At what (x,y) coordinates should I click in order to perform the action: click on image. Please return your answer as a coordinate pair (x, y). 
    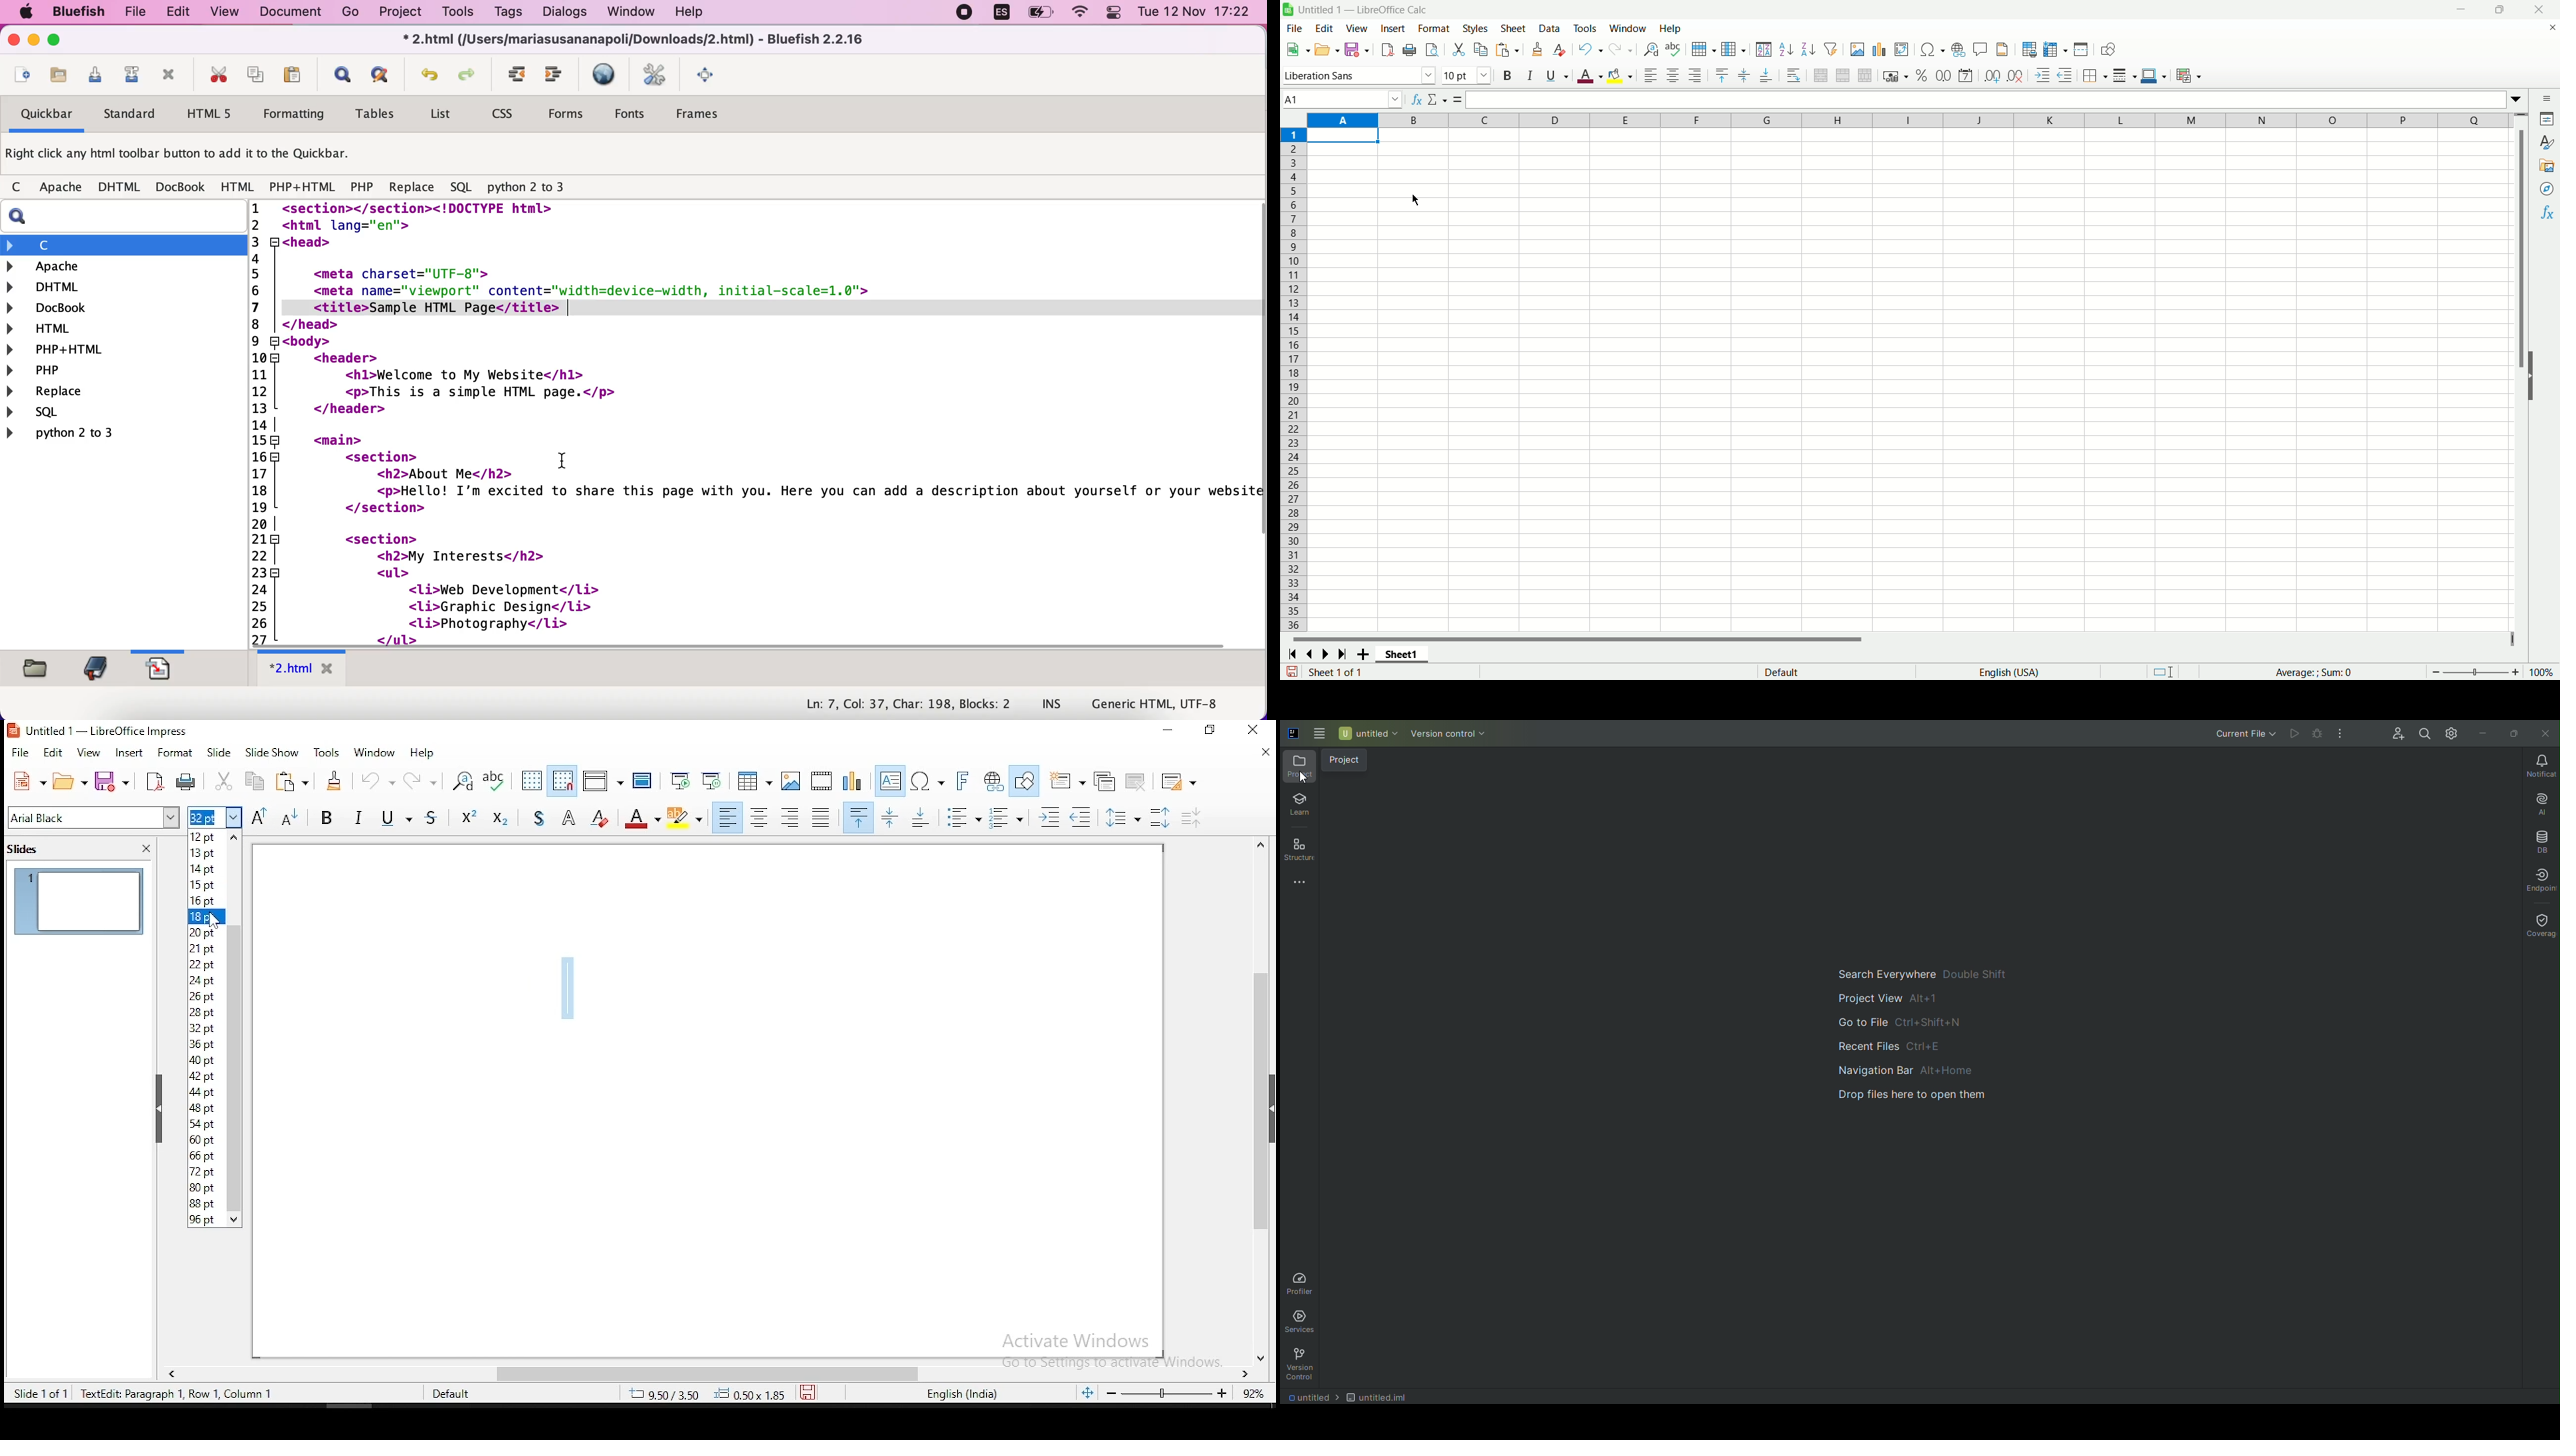
    Looking at the image, I should click on (792, 781).